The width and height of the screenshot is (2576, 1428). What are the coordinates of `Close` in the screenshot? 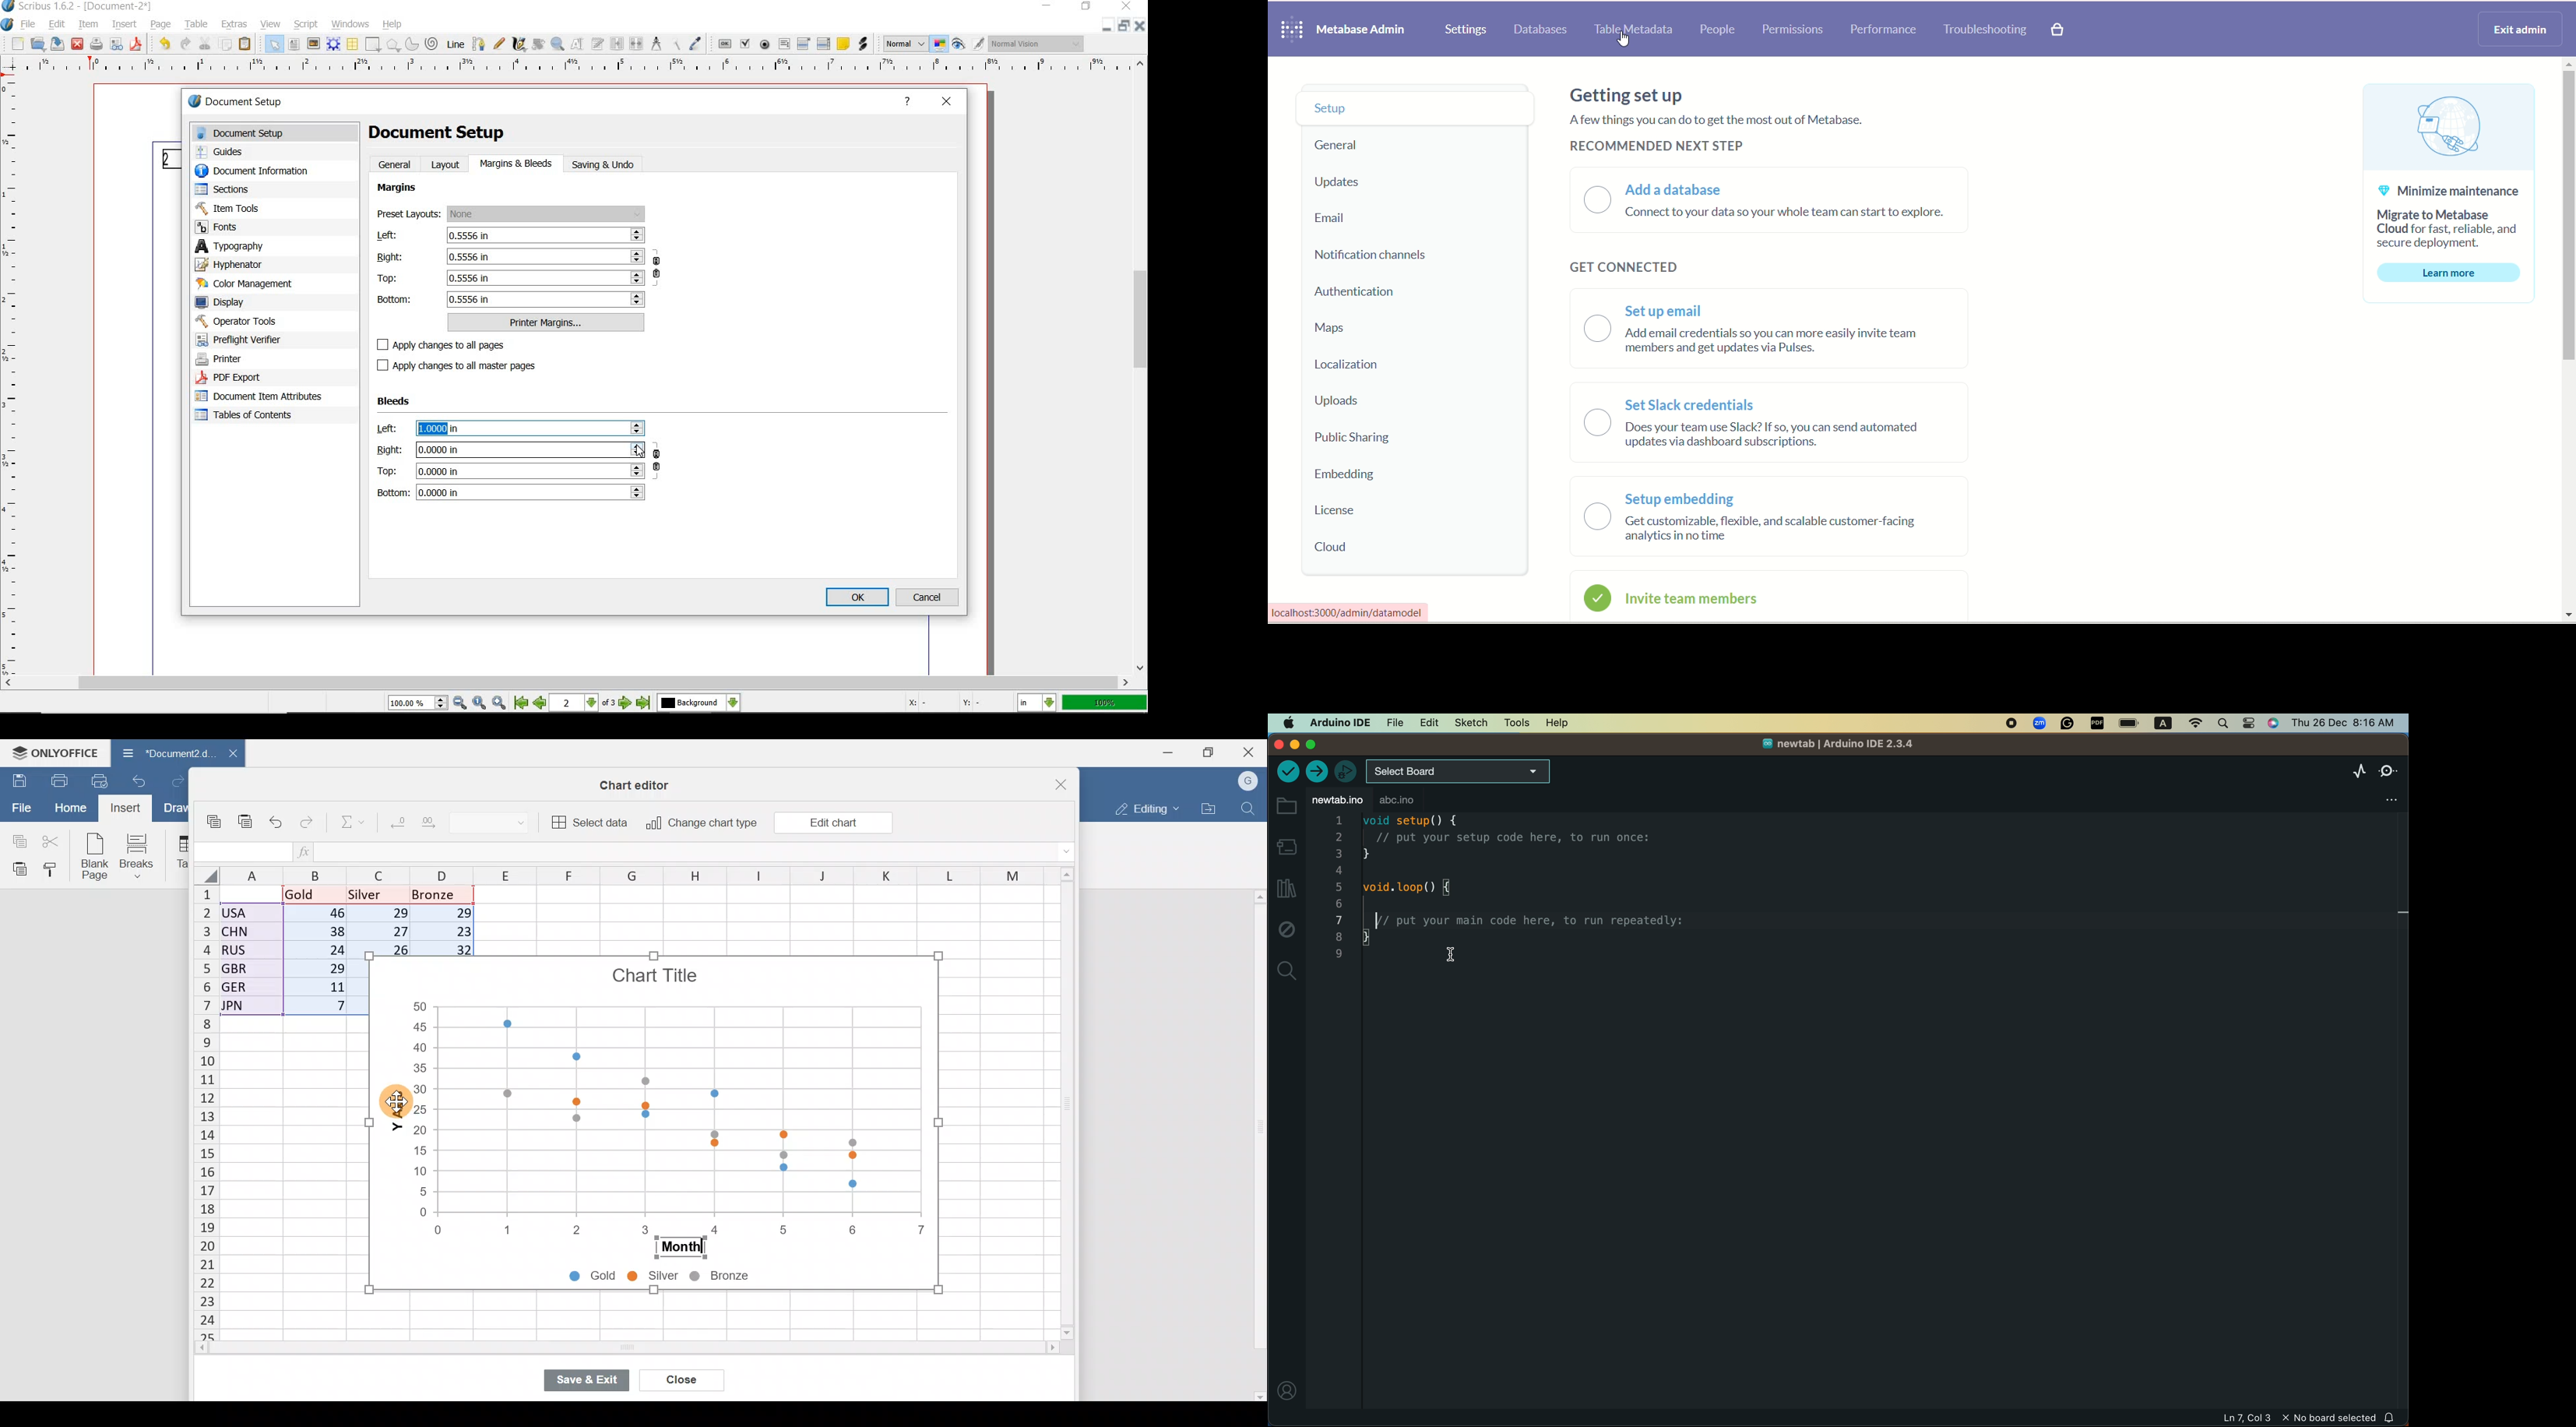 It's located at (1251, 750).